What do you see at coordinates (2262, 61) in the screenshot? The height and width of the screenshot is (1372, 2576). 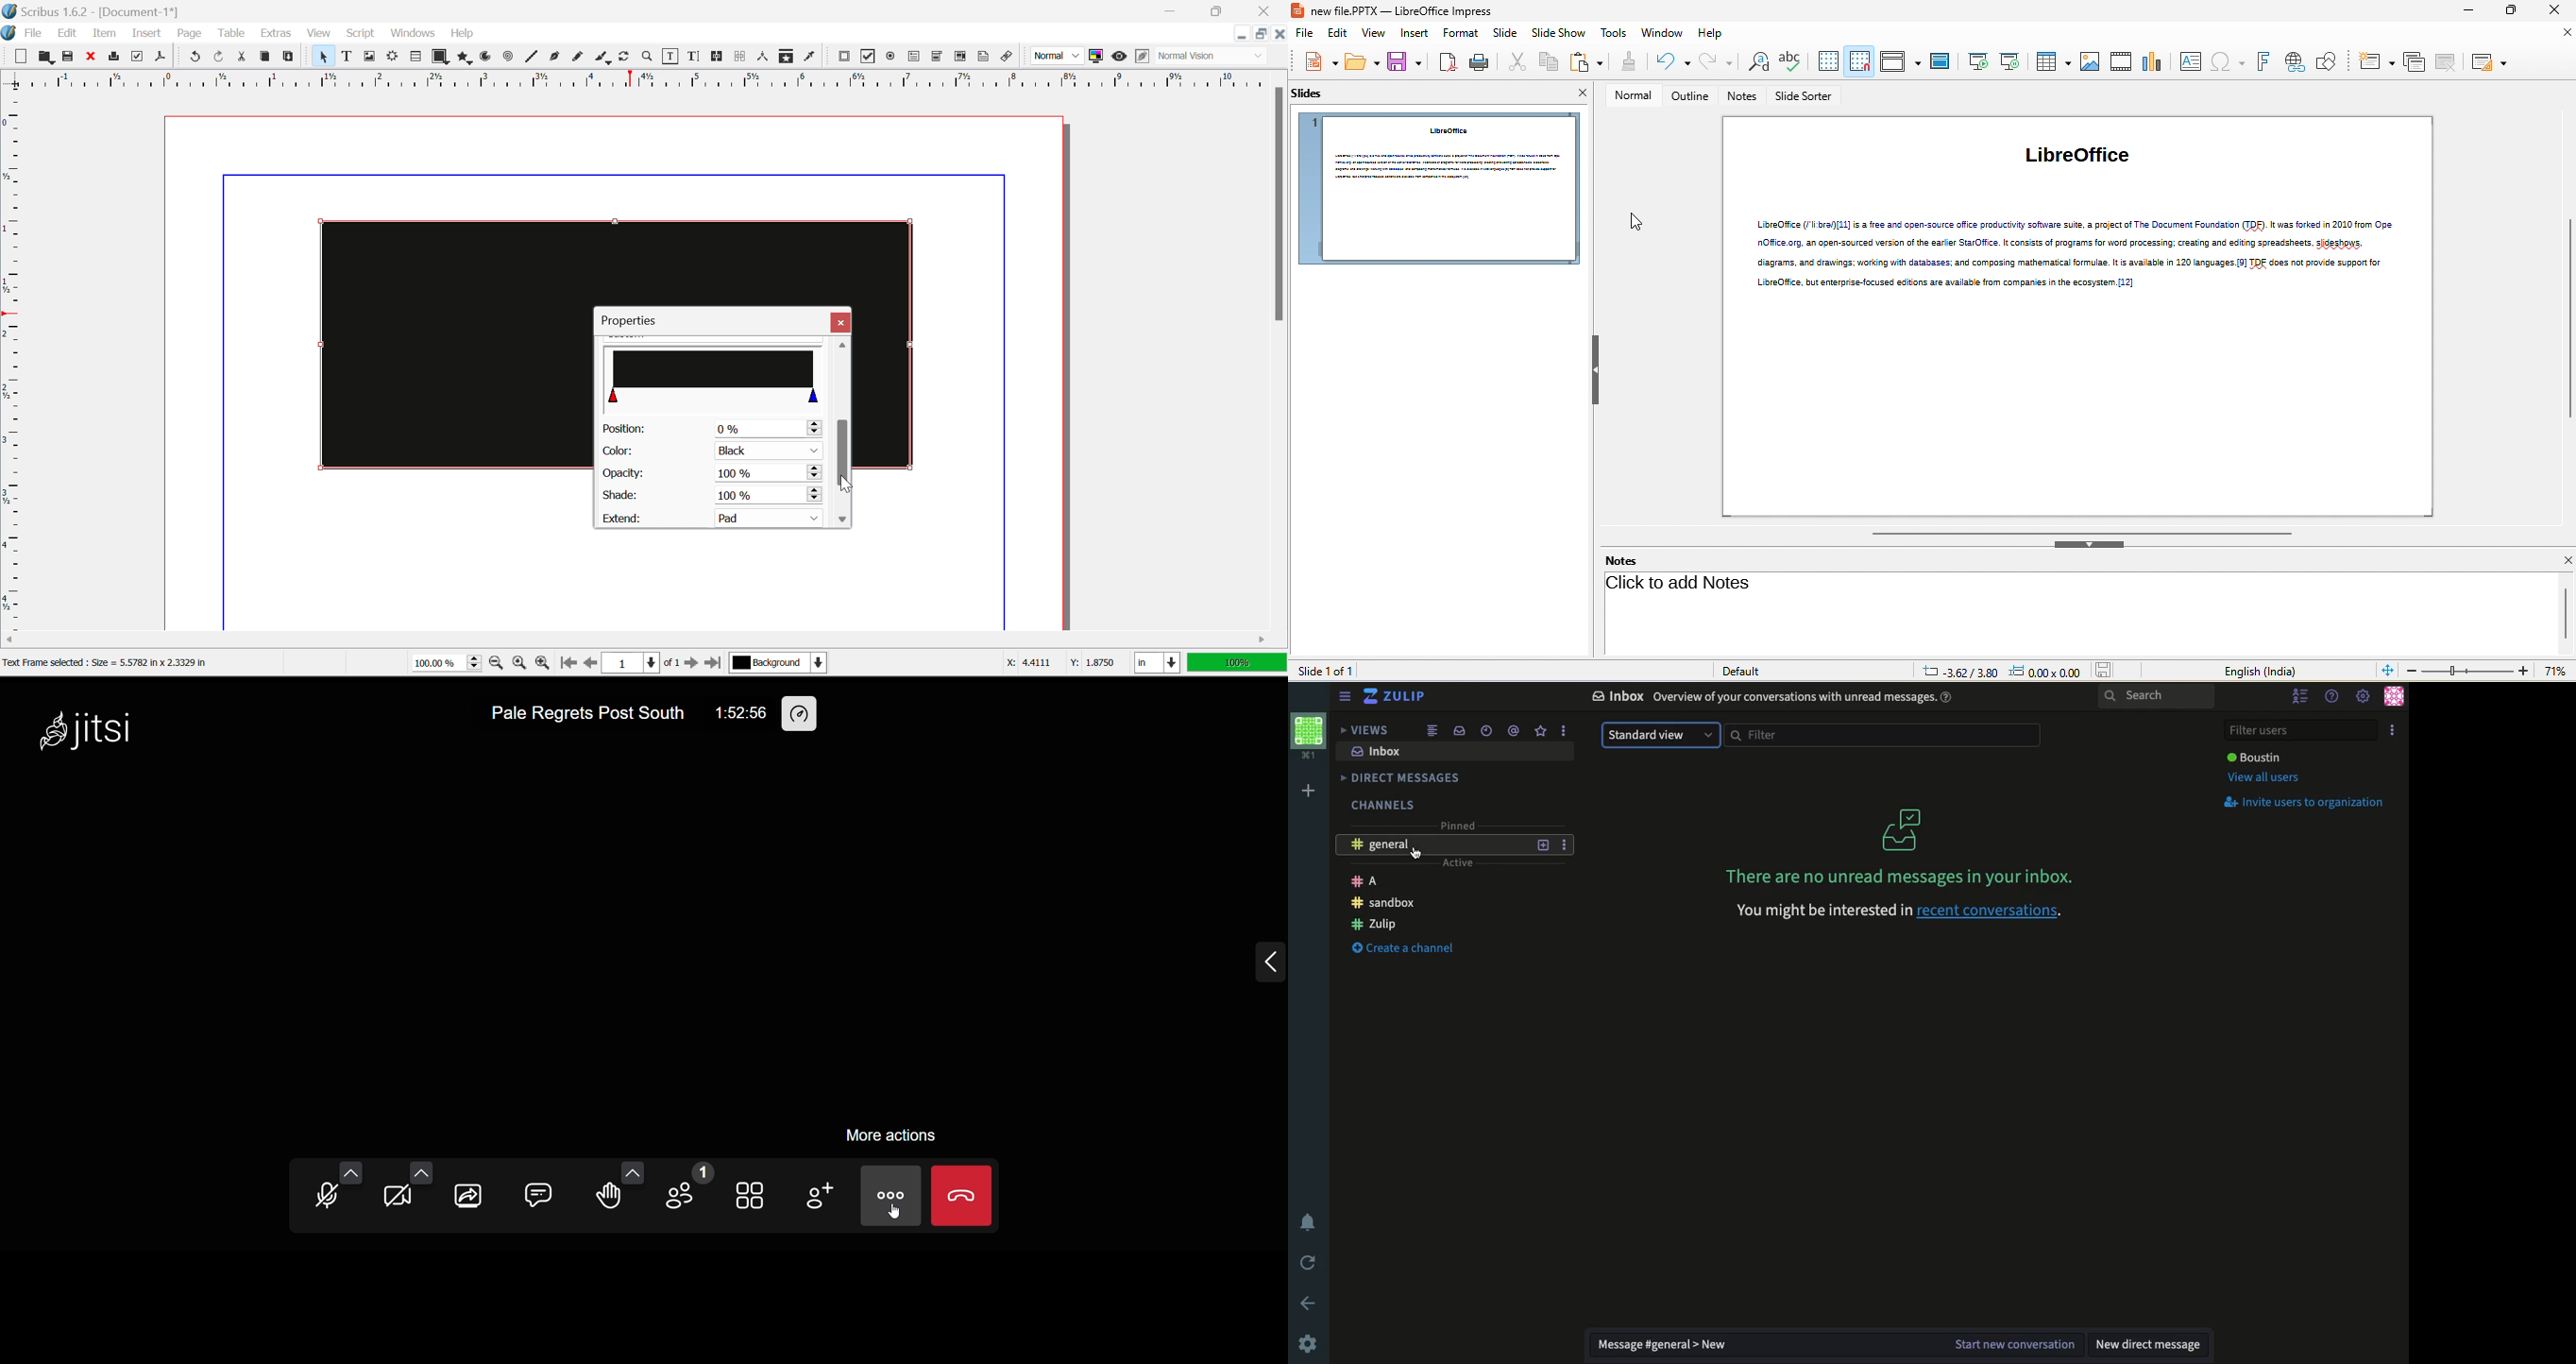 I see `font work text` at bounding box center [2262, 61].